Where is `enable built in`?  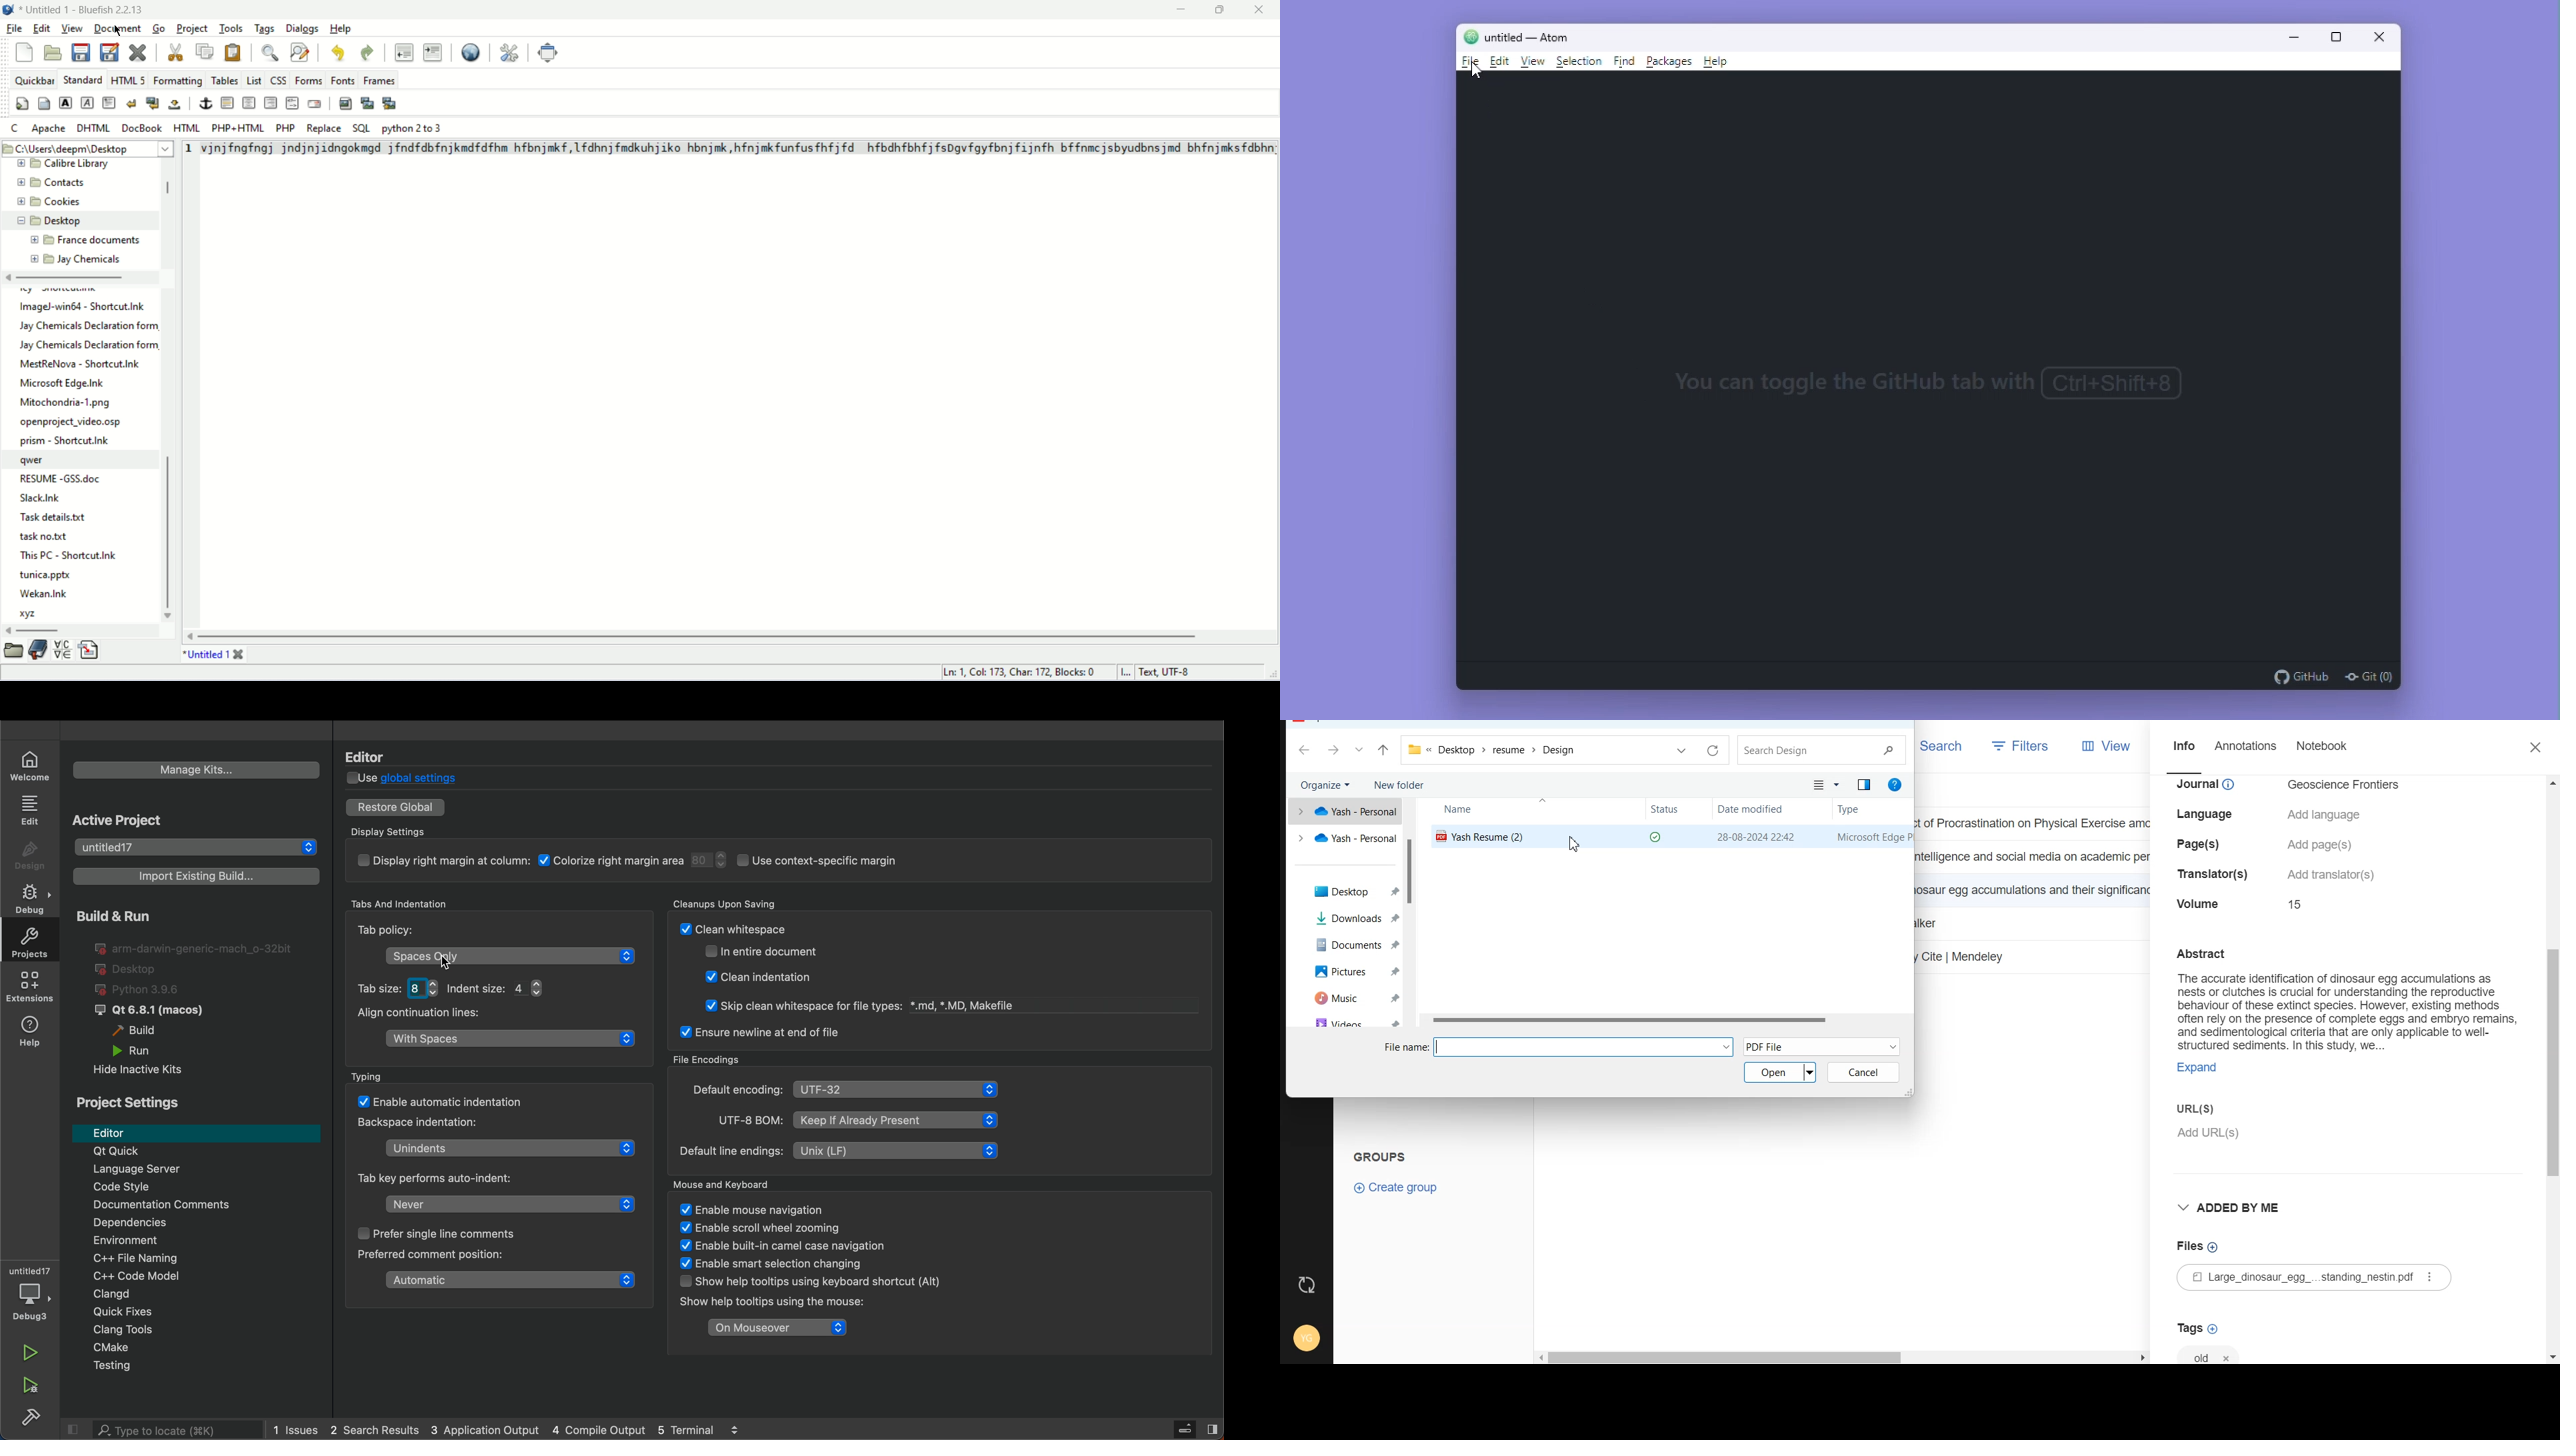
enable built in is located at coordinates (775, 1246).